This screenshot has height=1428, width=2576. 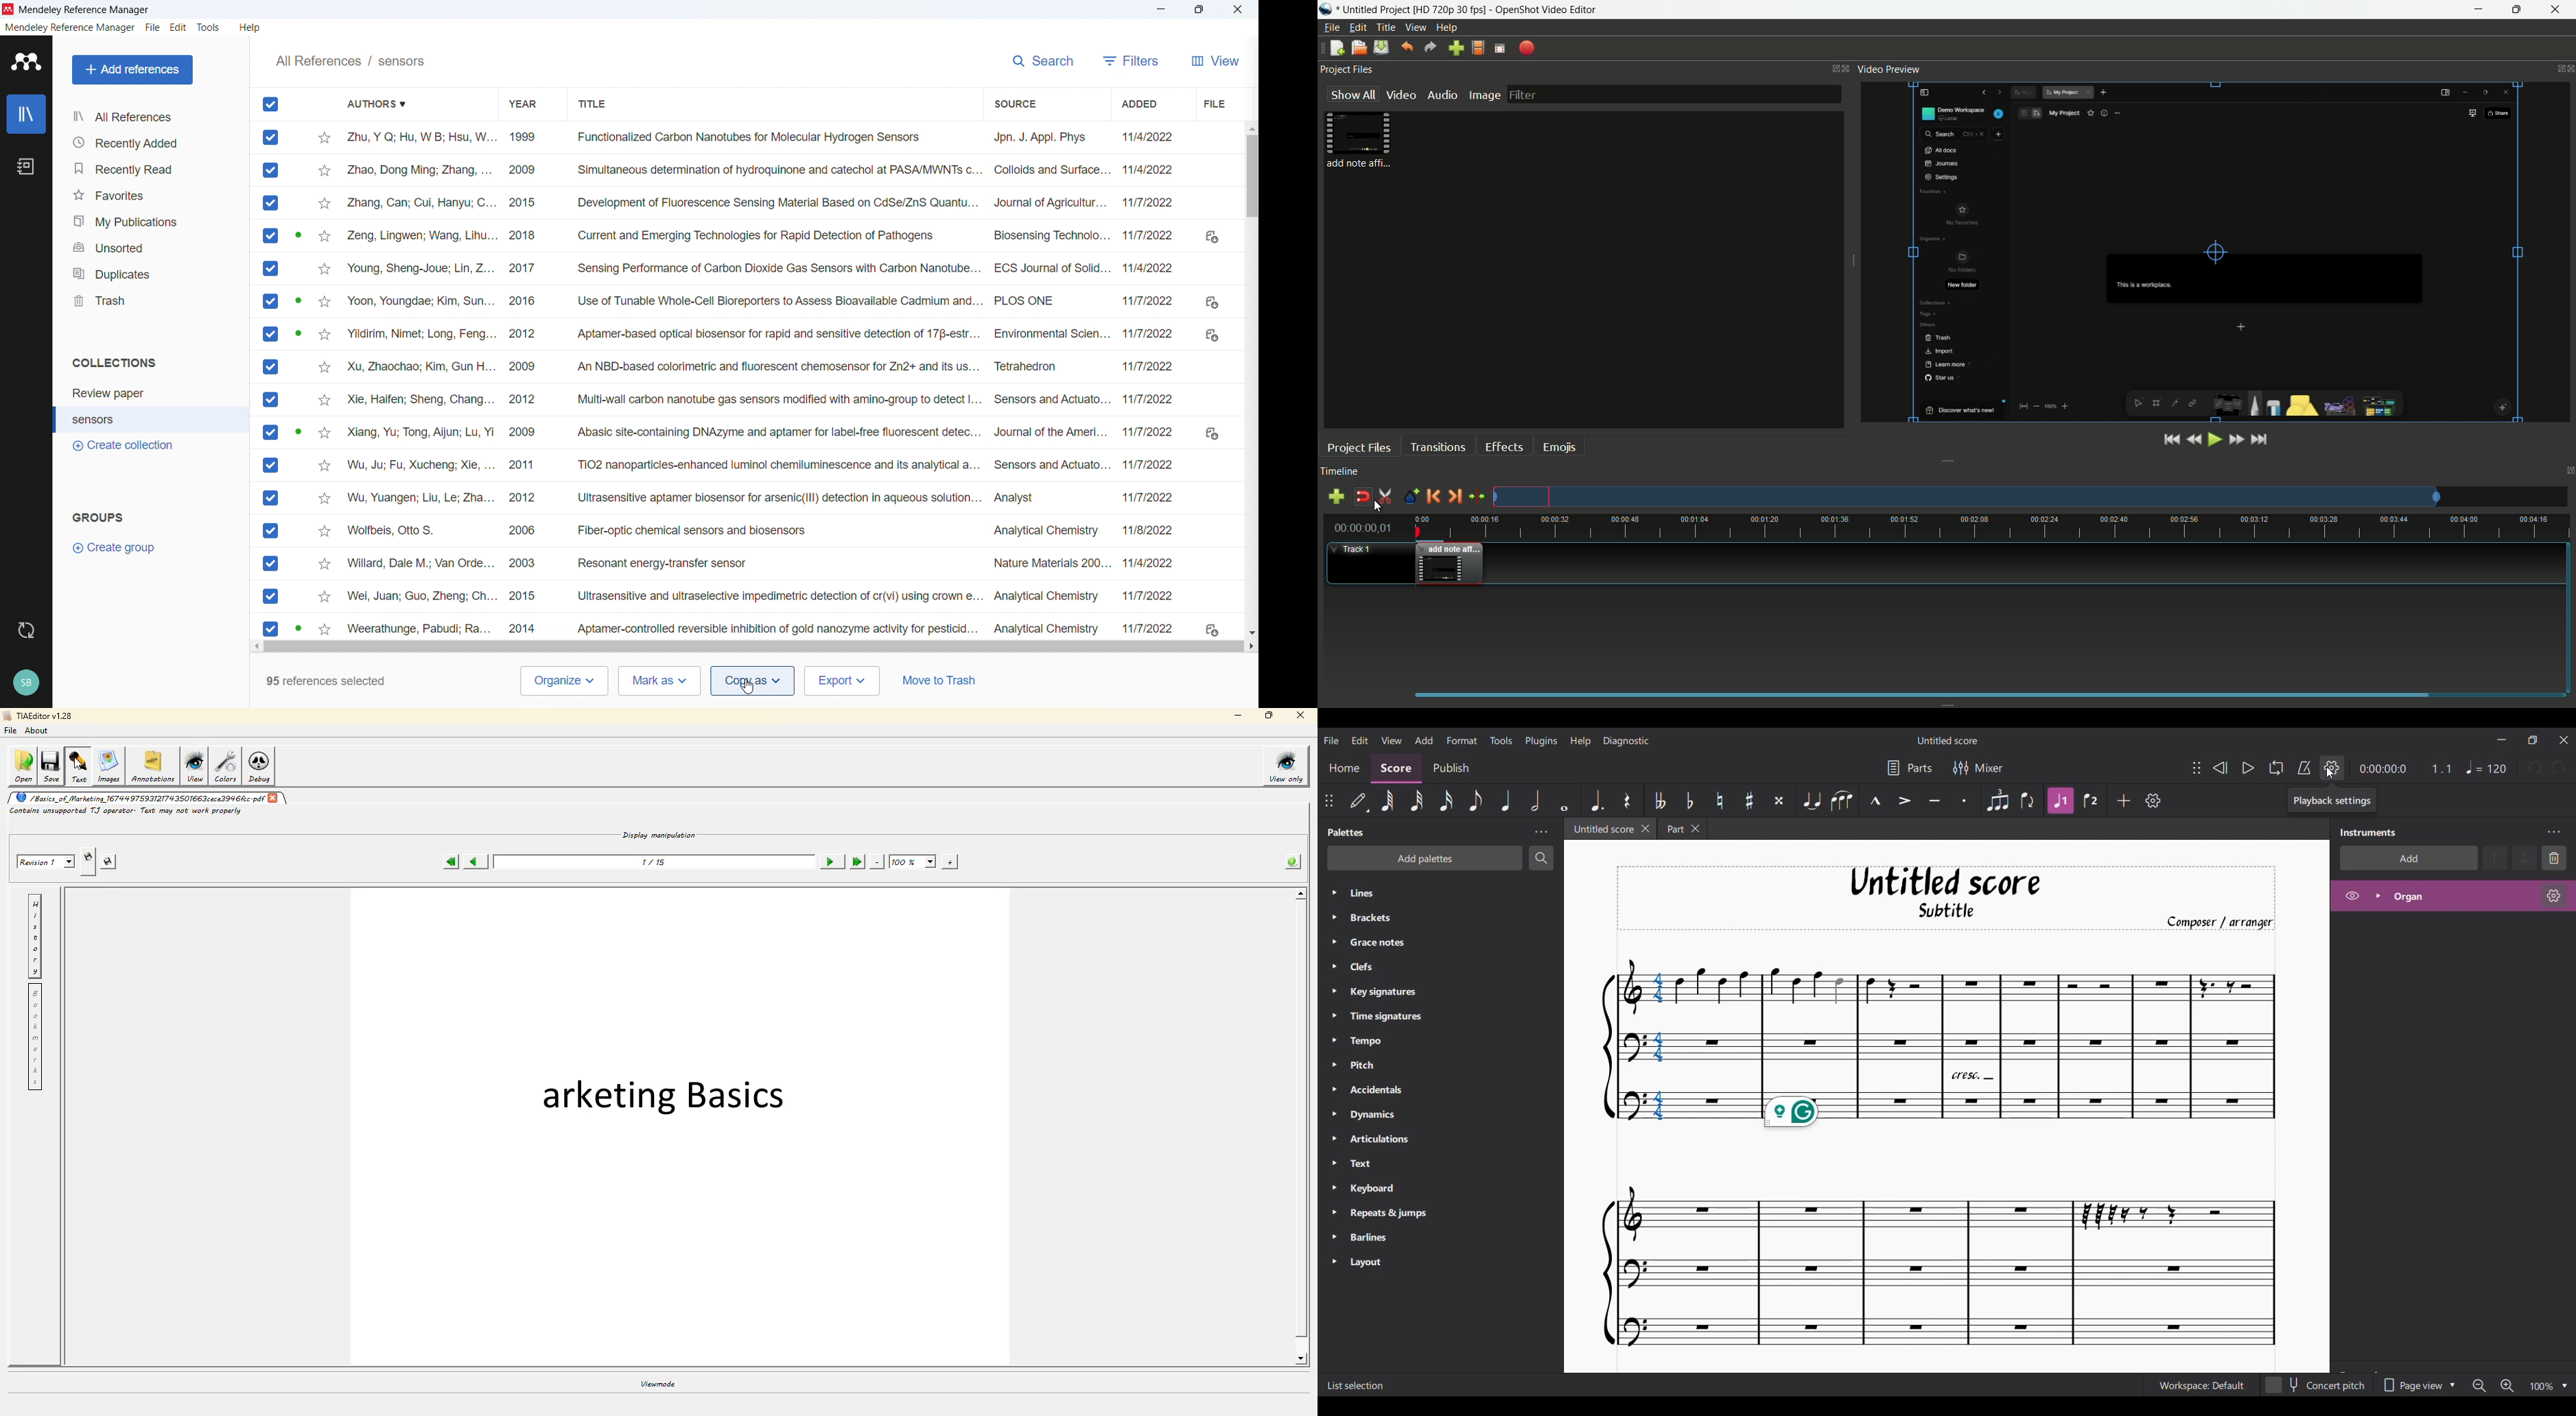 What do you see at coordinates (27, 113) in the screenshot?
I see `library` at bounding box center [27, 113].